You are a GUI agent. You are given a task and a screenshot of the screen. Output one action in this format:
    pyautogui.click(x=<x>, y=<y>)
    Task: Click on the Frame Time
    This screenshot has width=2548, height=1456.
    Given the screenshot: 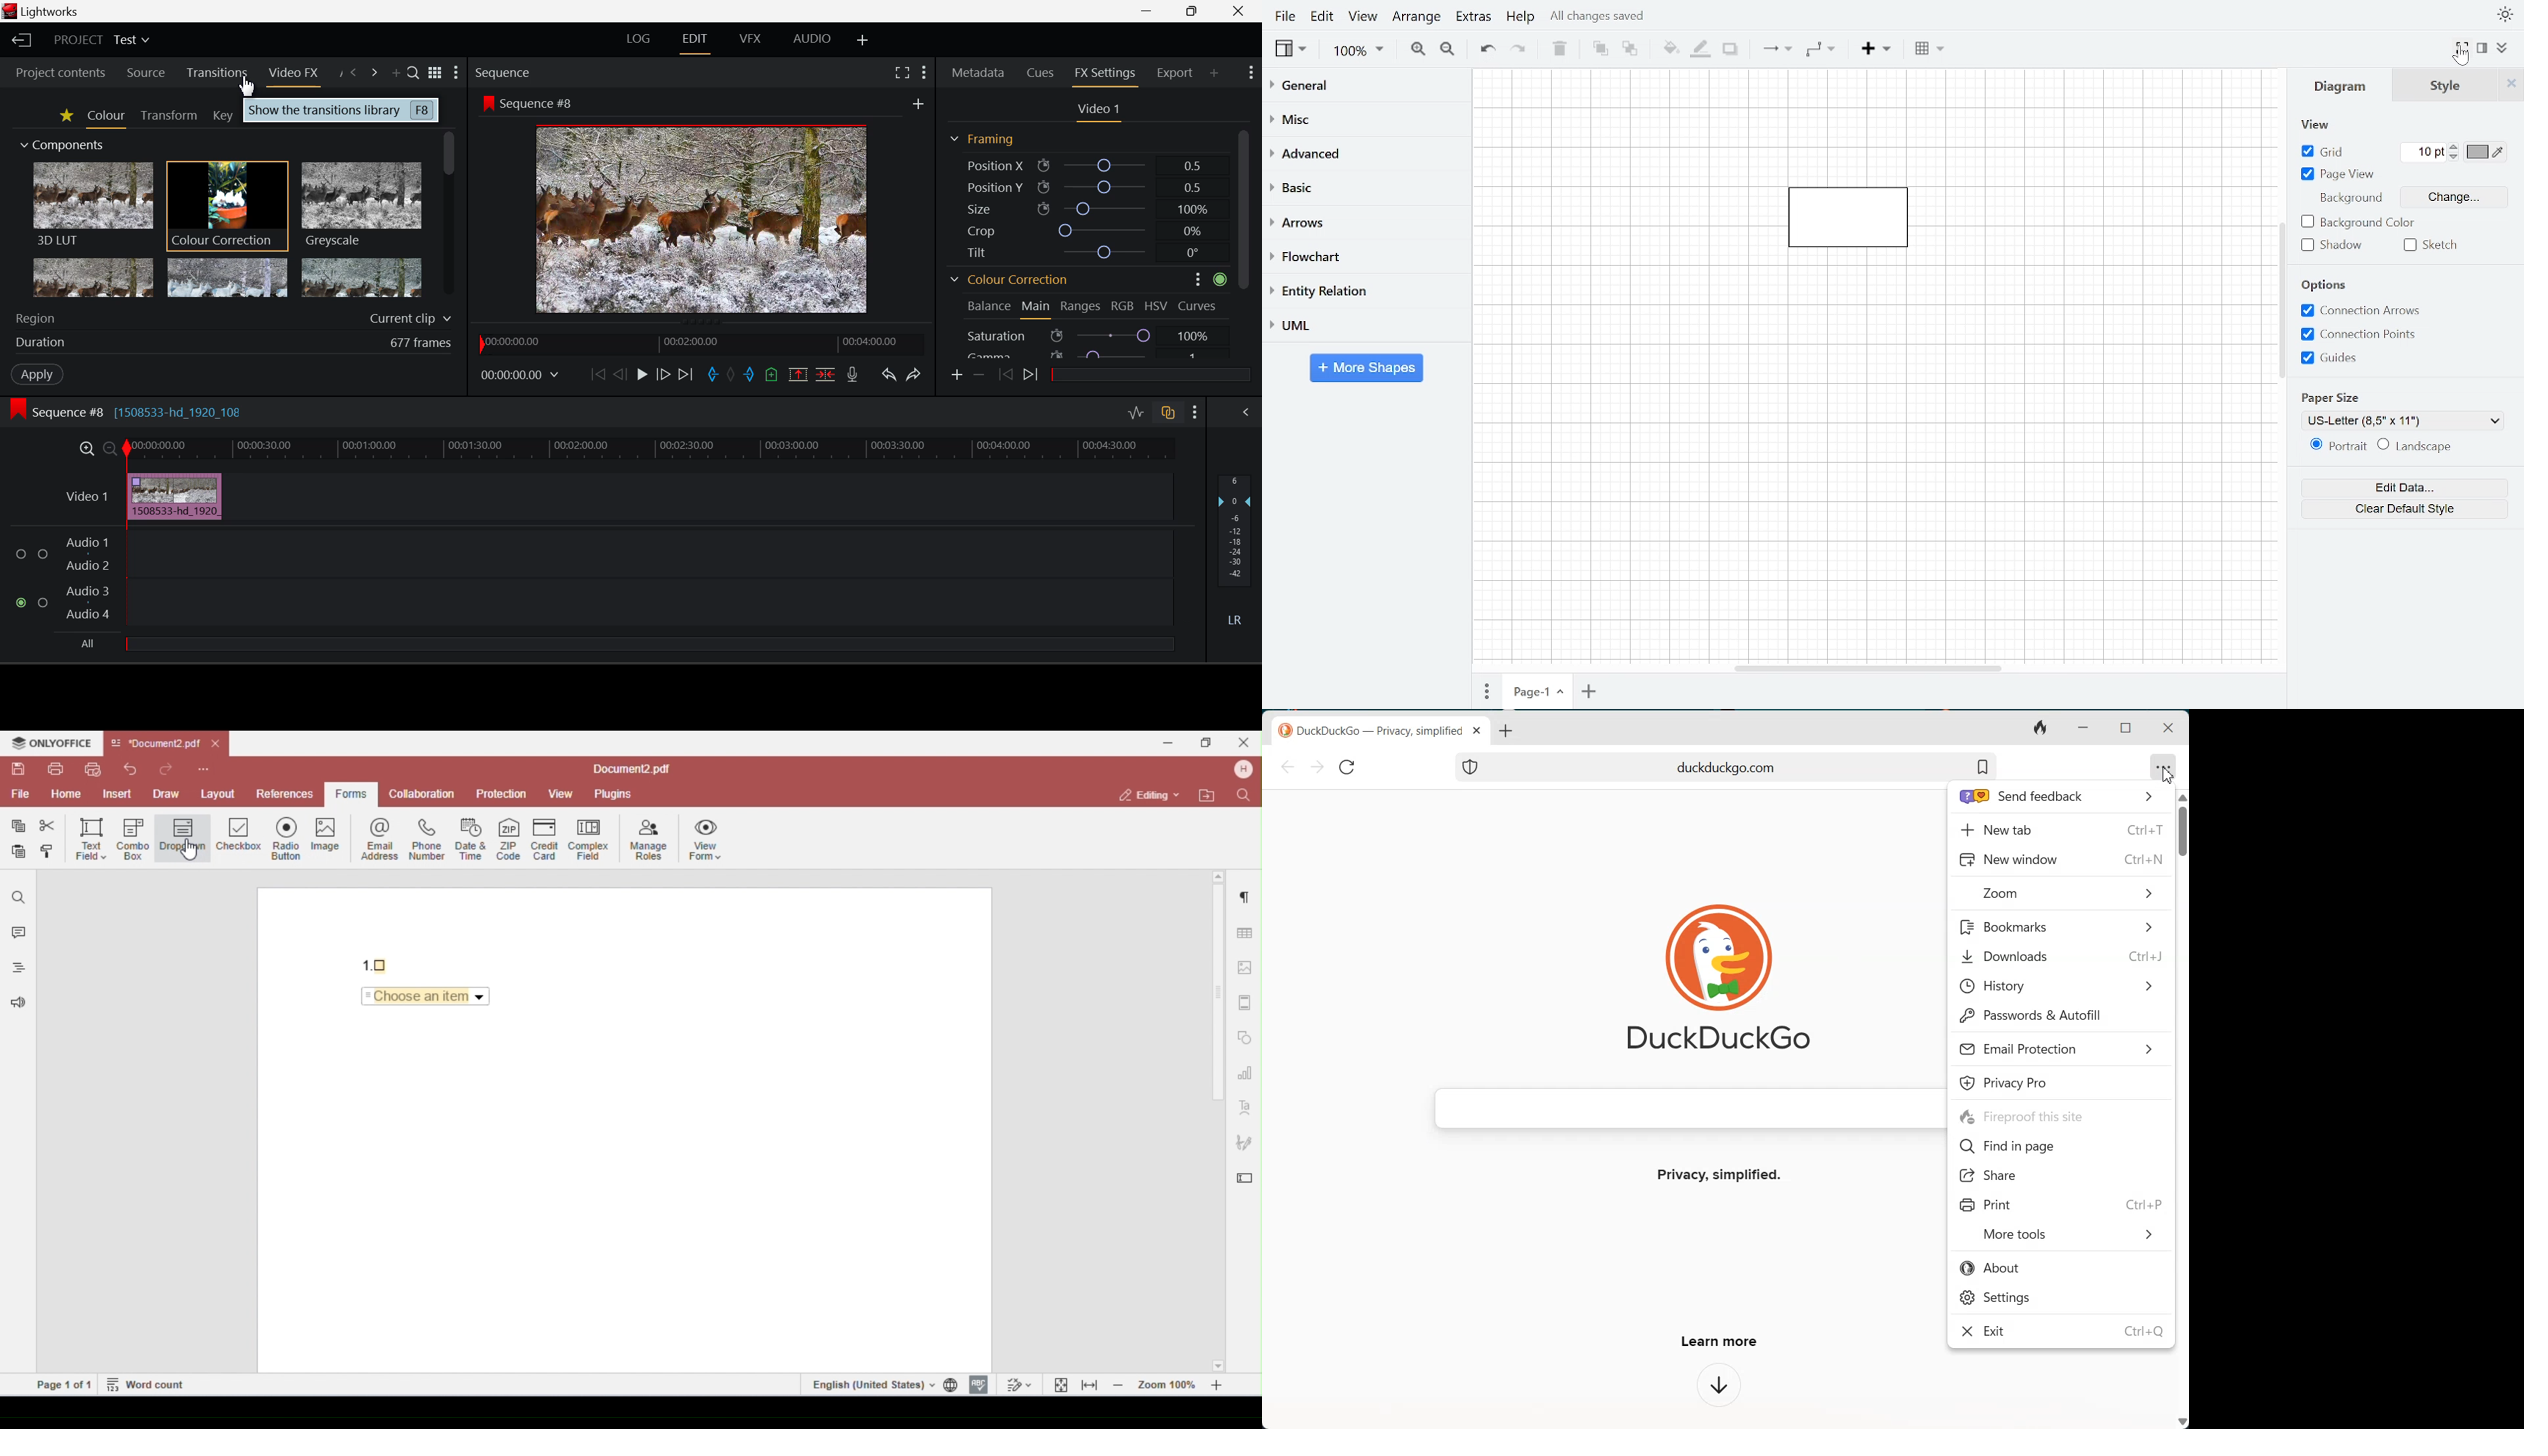 What is the action you would take?
    pyautogui.click(x=520, y=377)
    